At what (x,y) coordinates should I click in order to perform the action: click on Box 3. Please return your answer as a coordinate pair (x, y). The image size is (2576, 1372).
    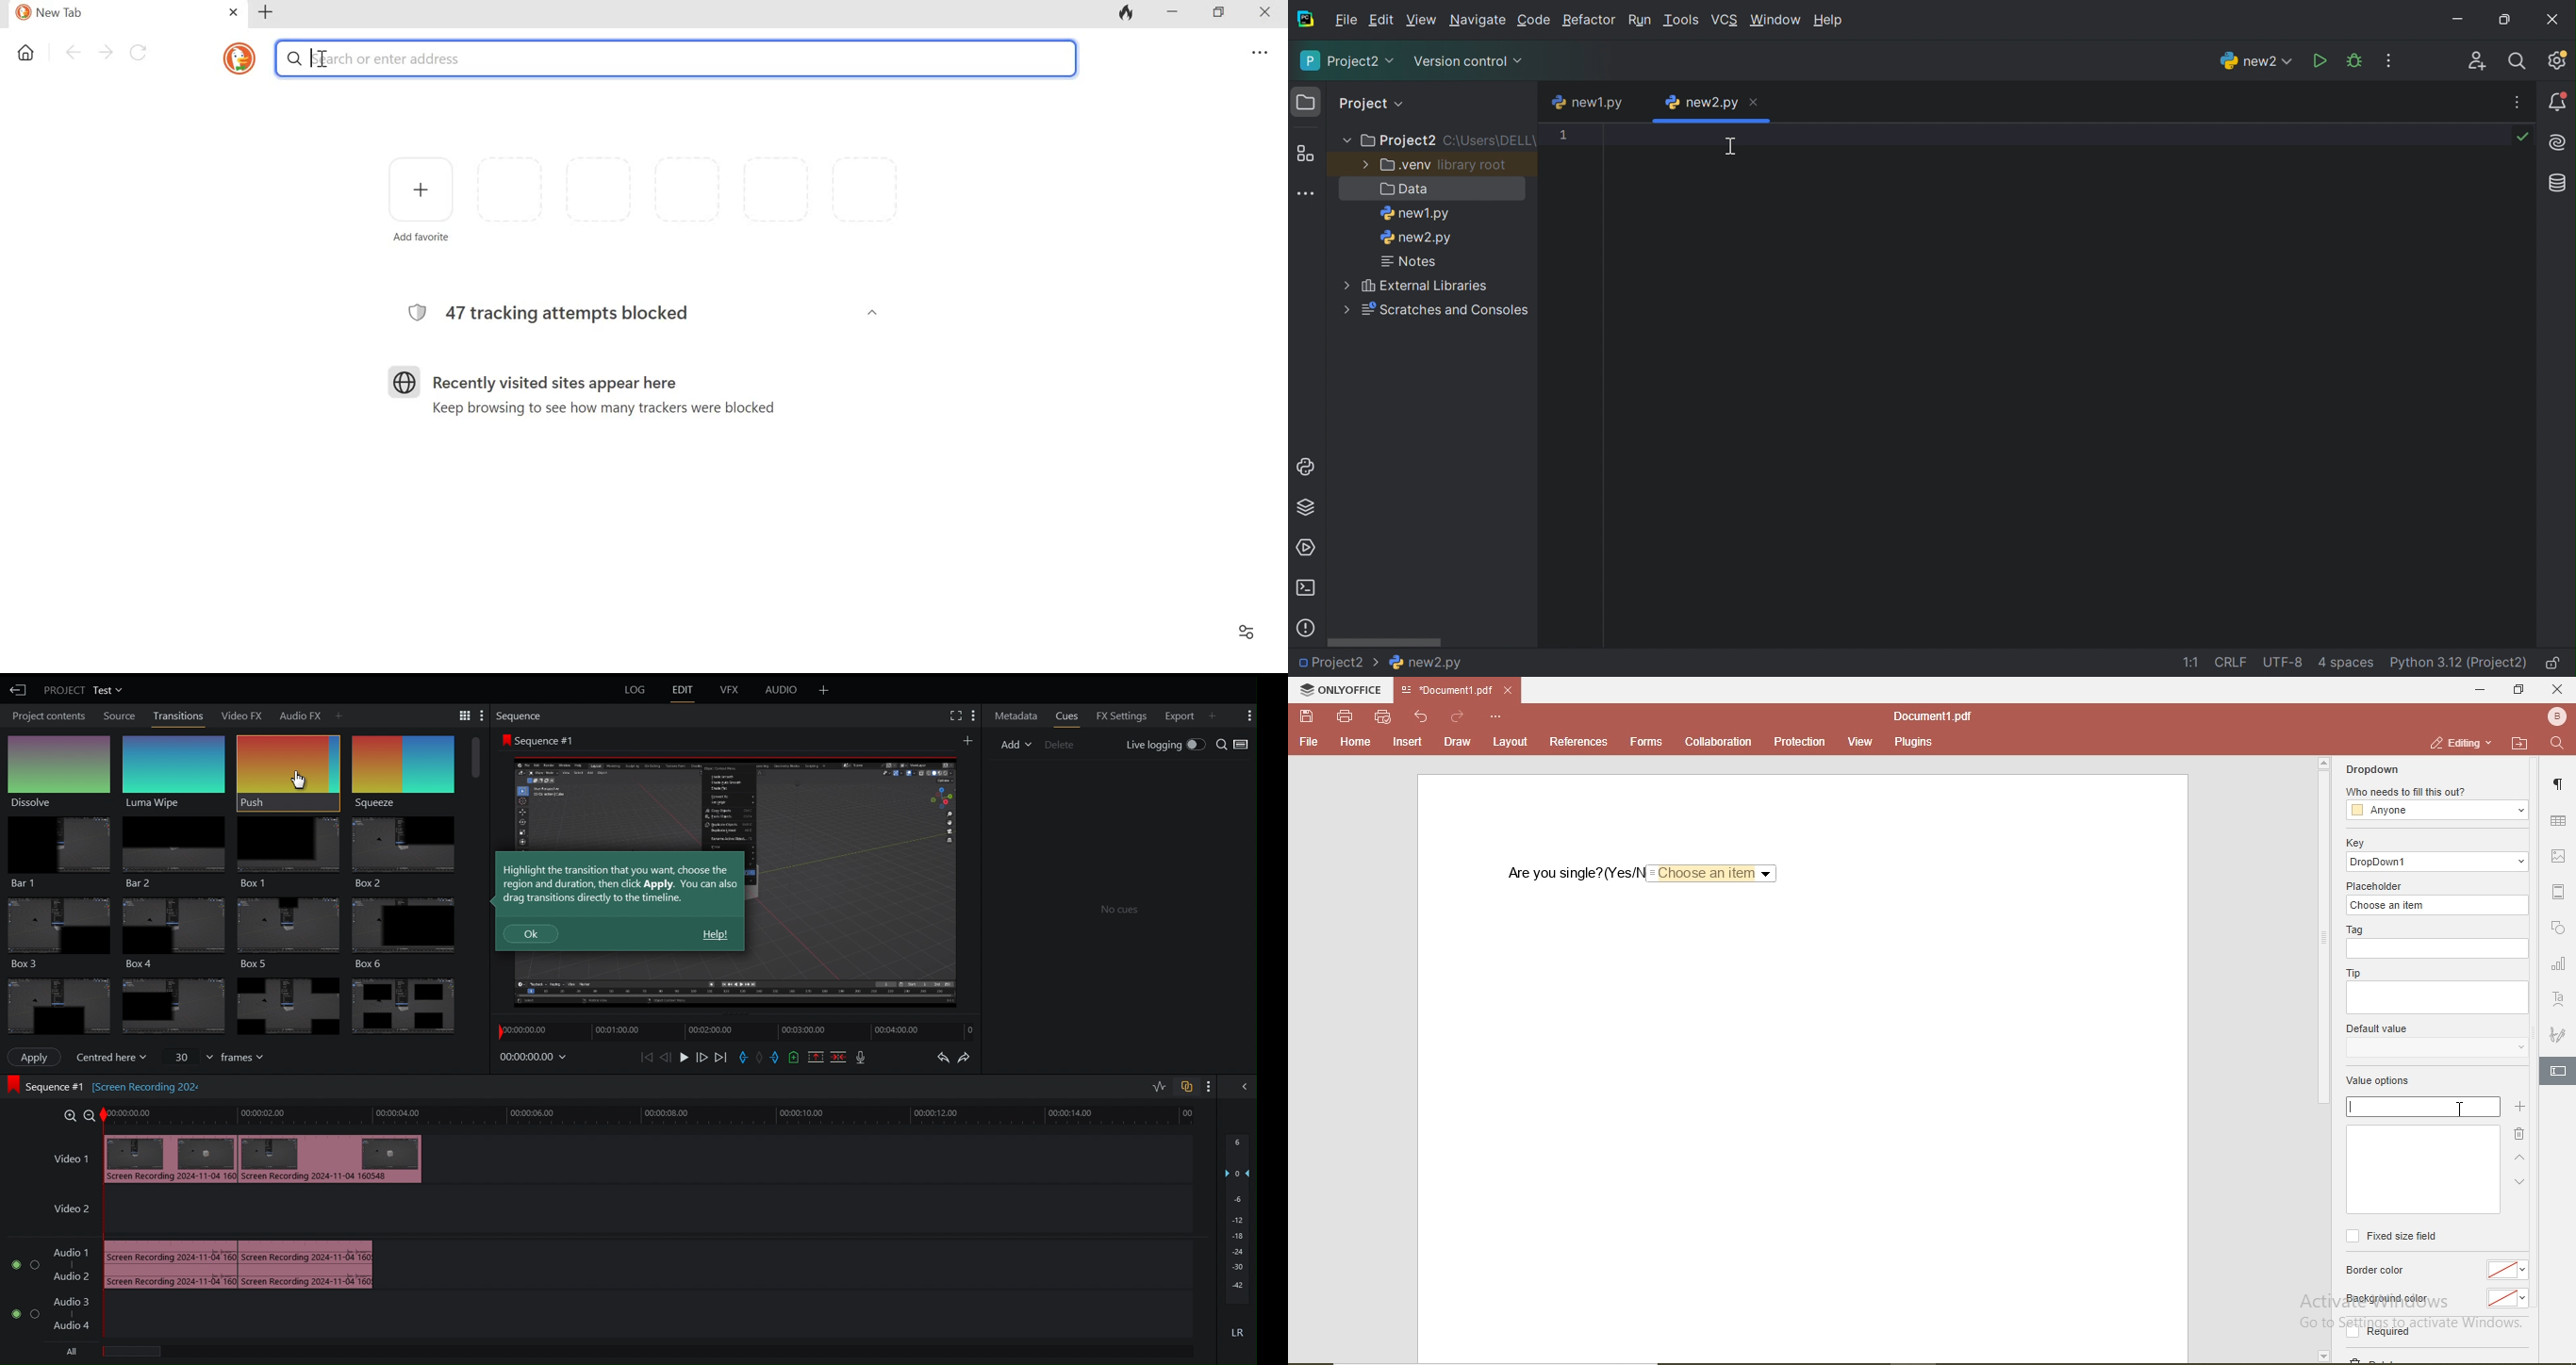
    Looking at the image, I should click on (56, 932).